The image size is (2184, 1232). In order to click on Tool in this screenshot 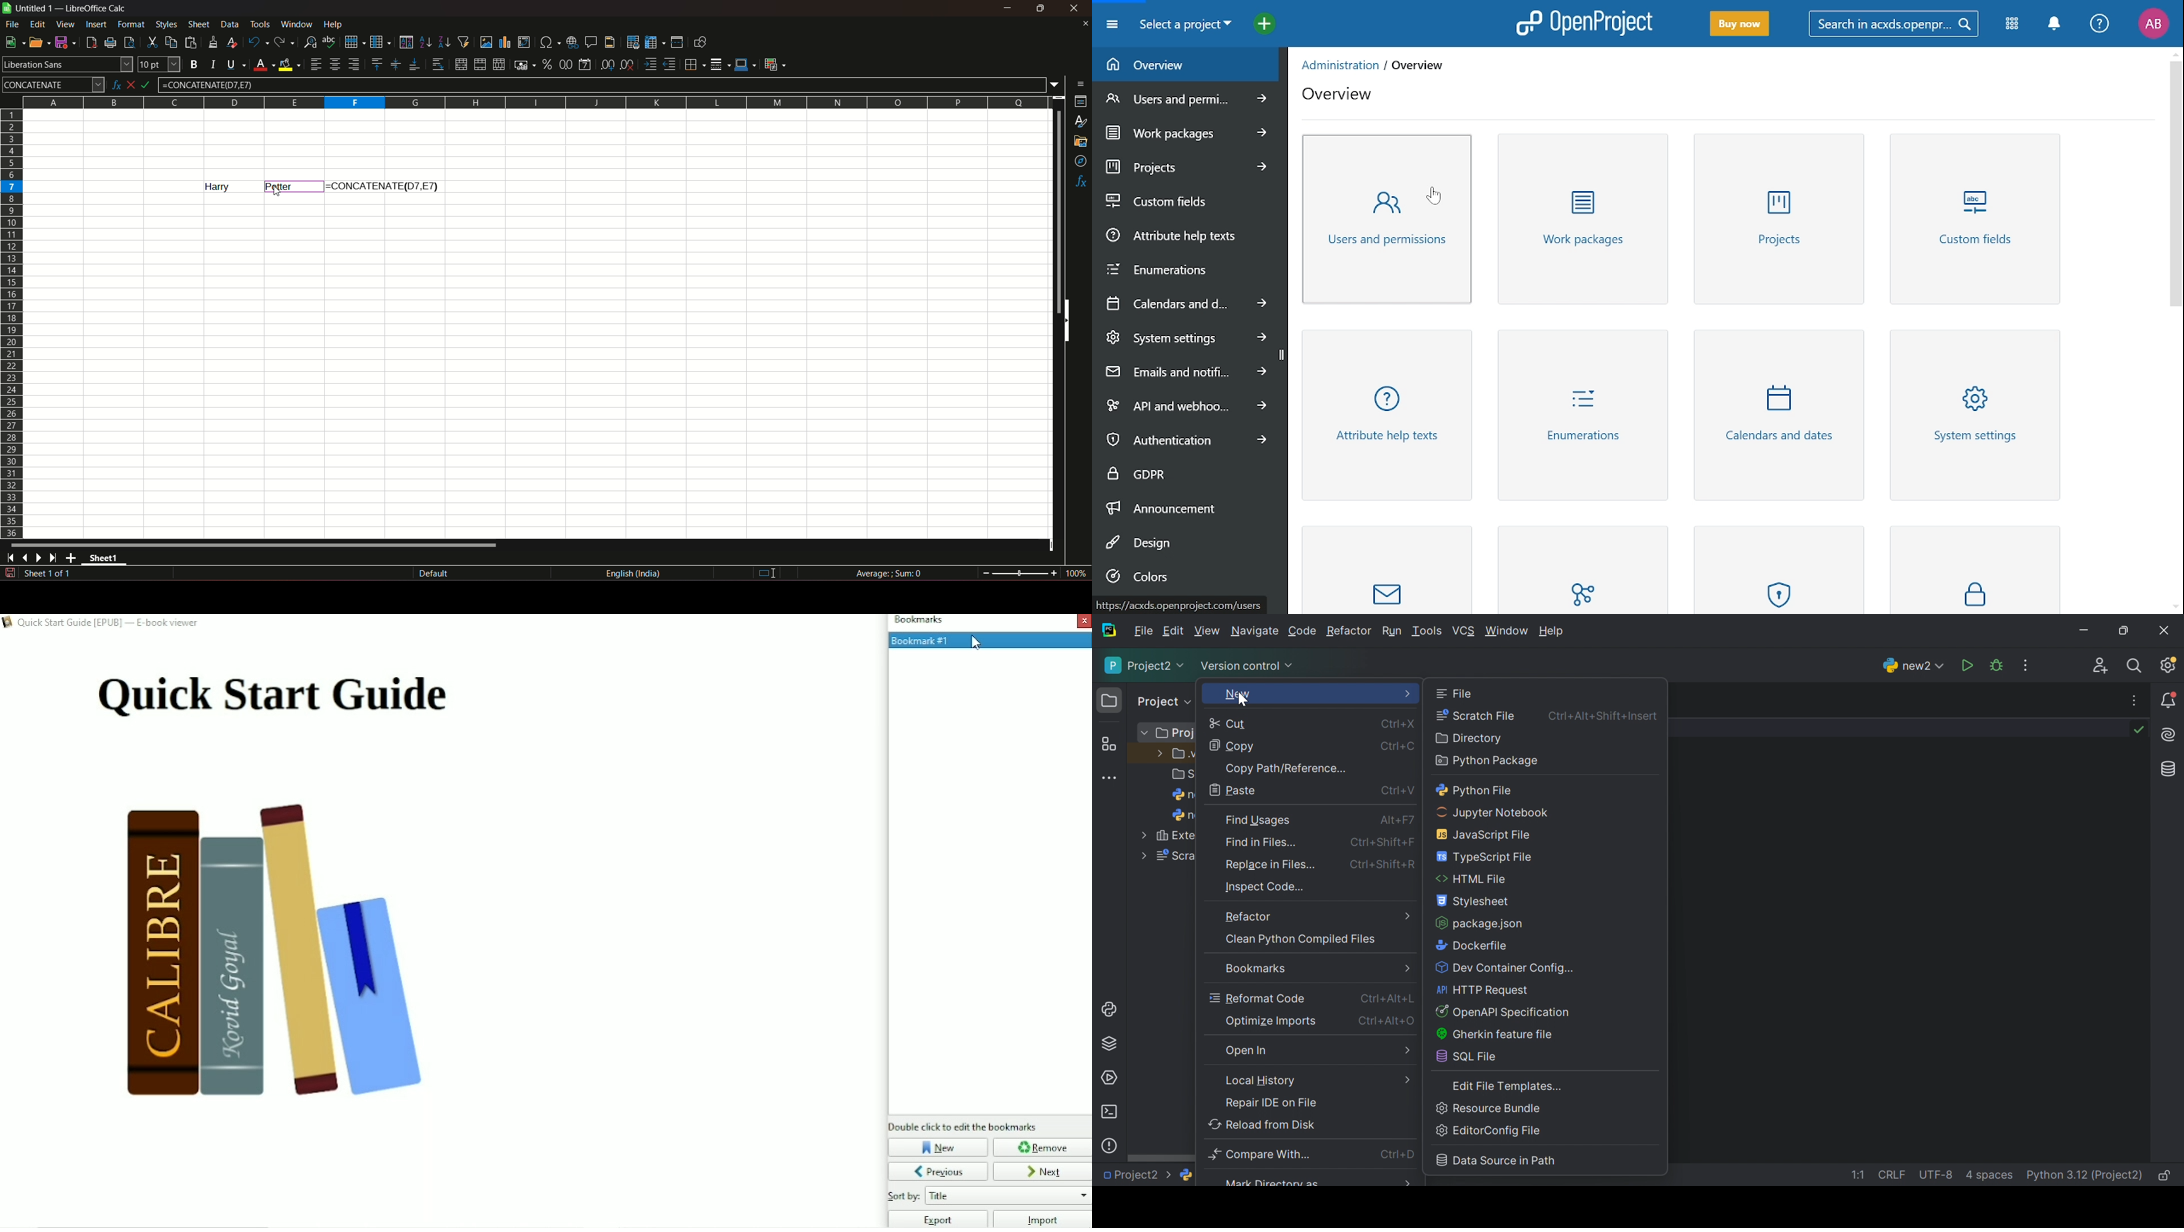, I will do `click(1427, 632)`.